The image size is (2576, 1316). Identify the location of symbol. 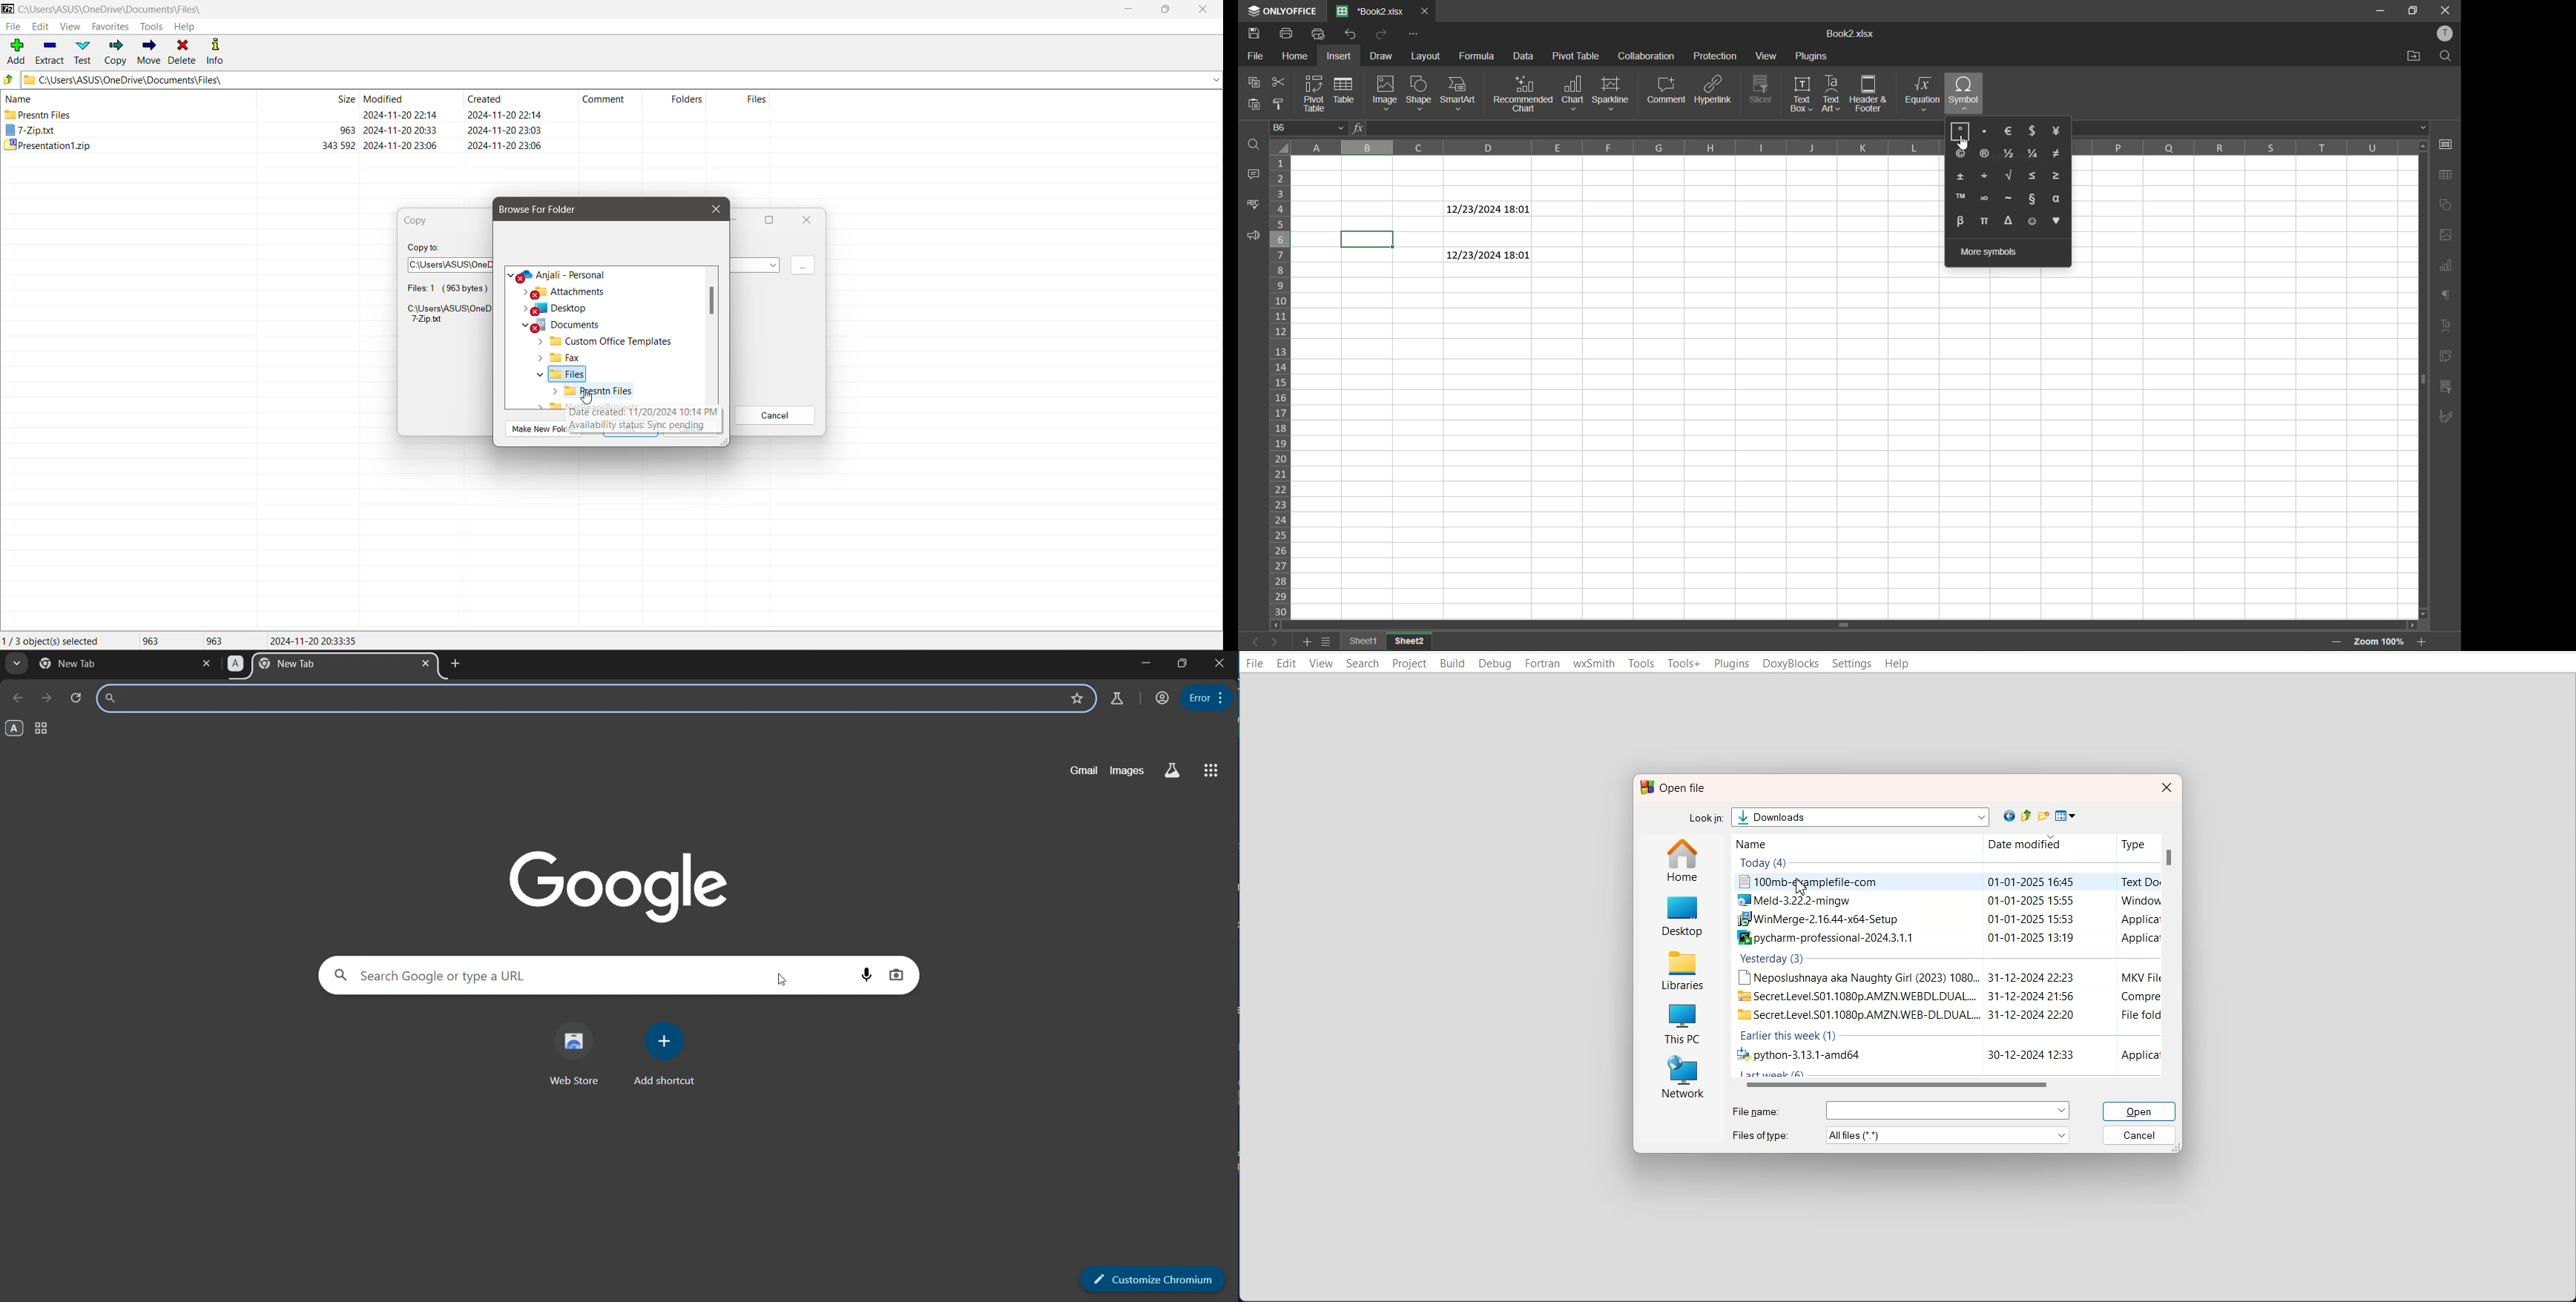
(1964, 94).